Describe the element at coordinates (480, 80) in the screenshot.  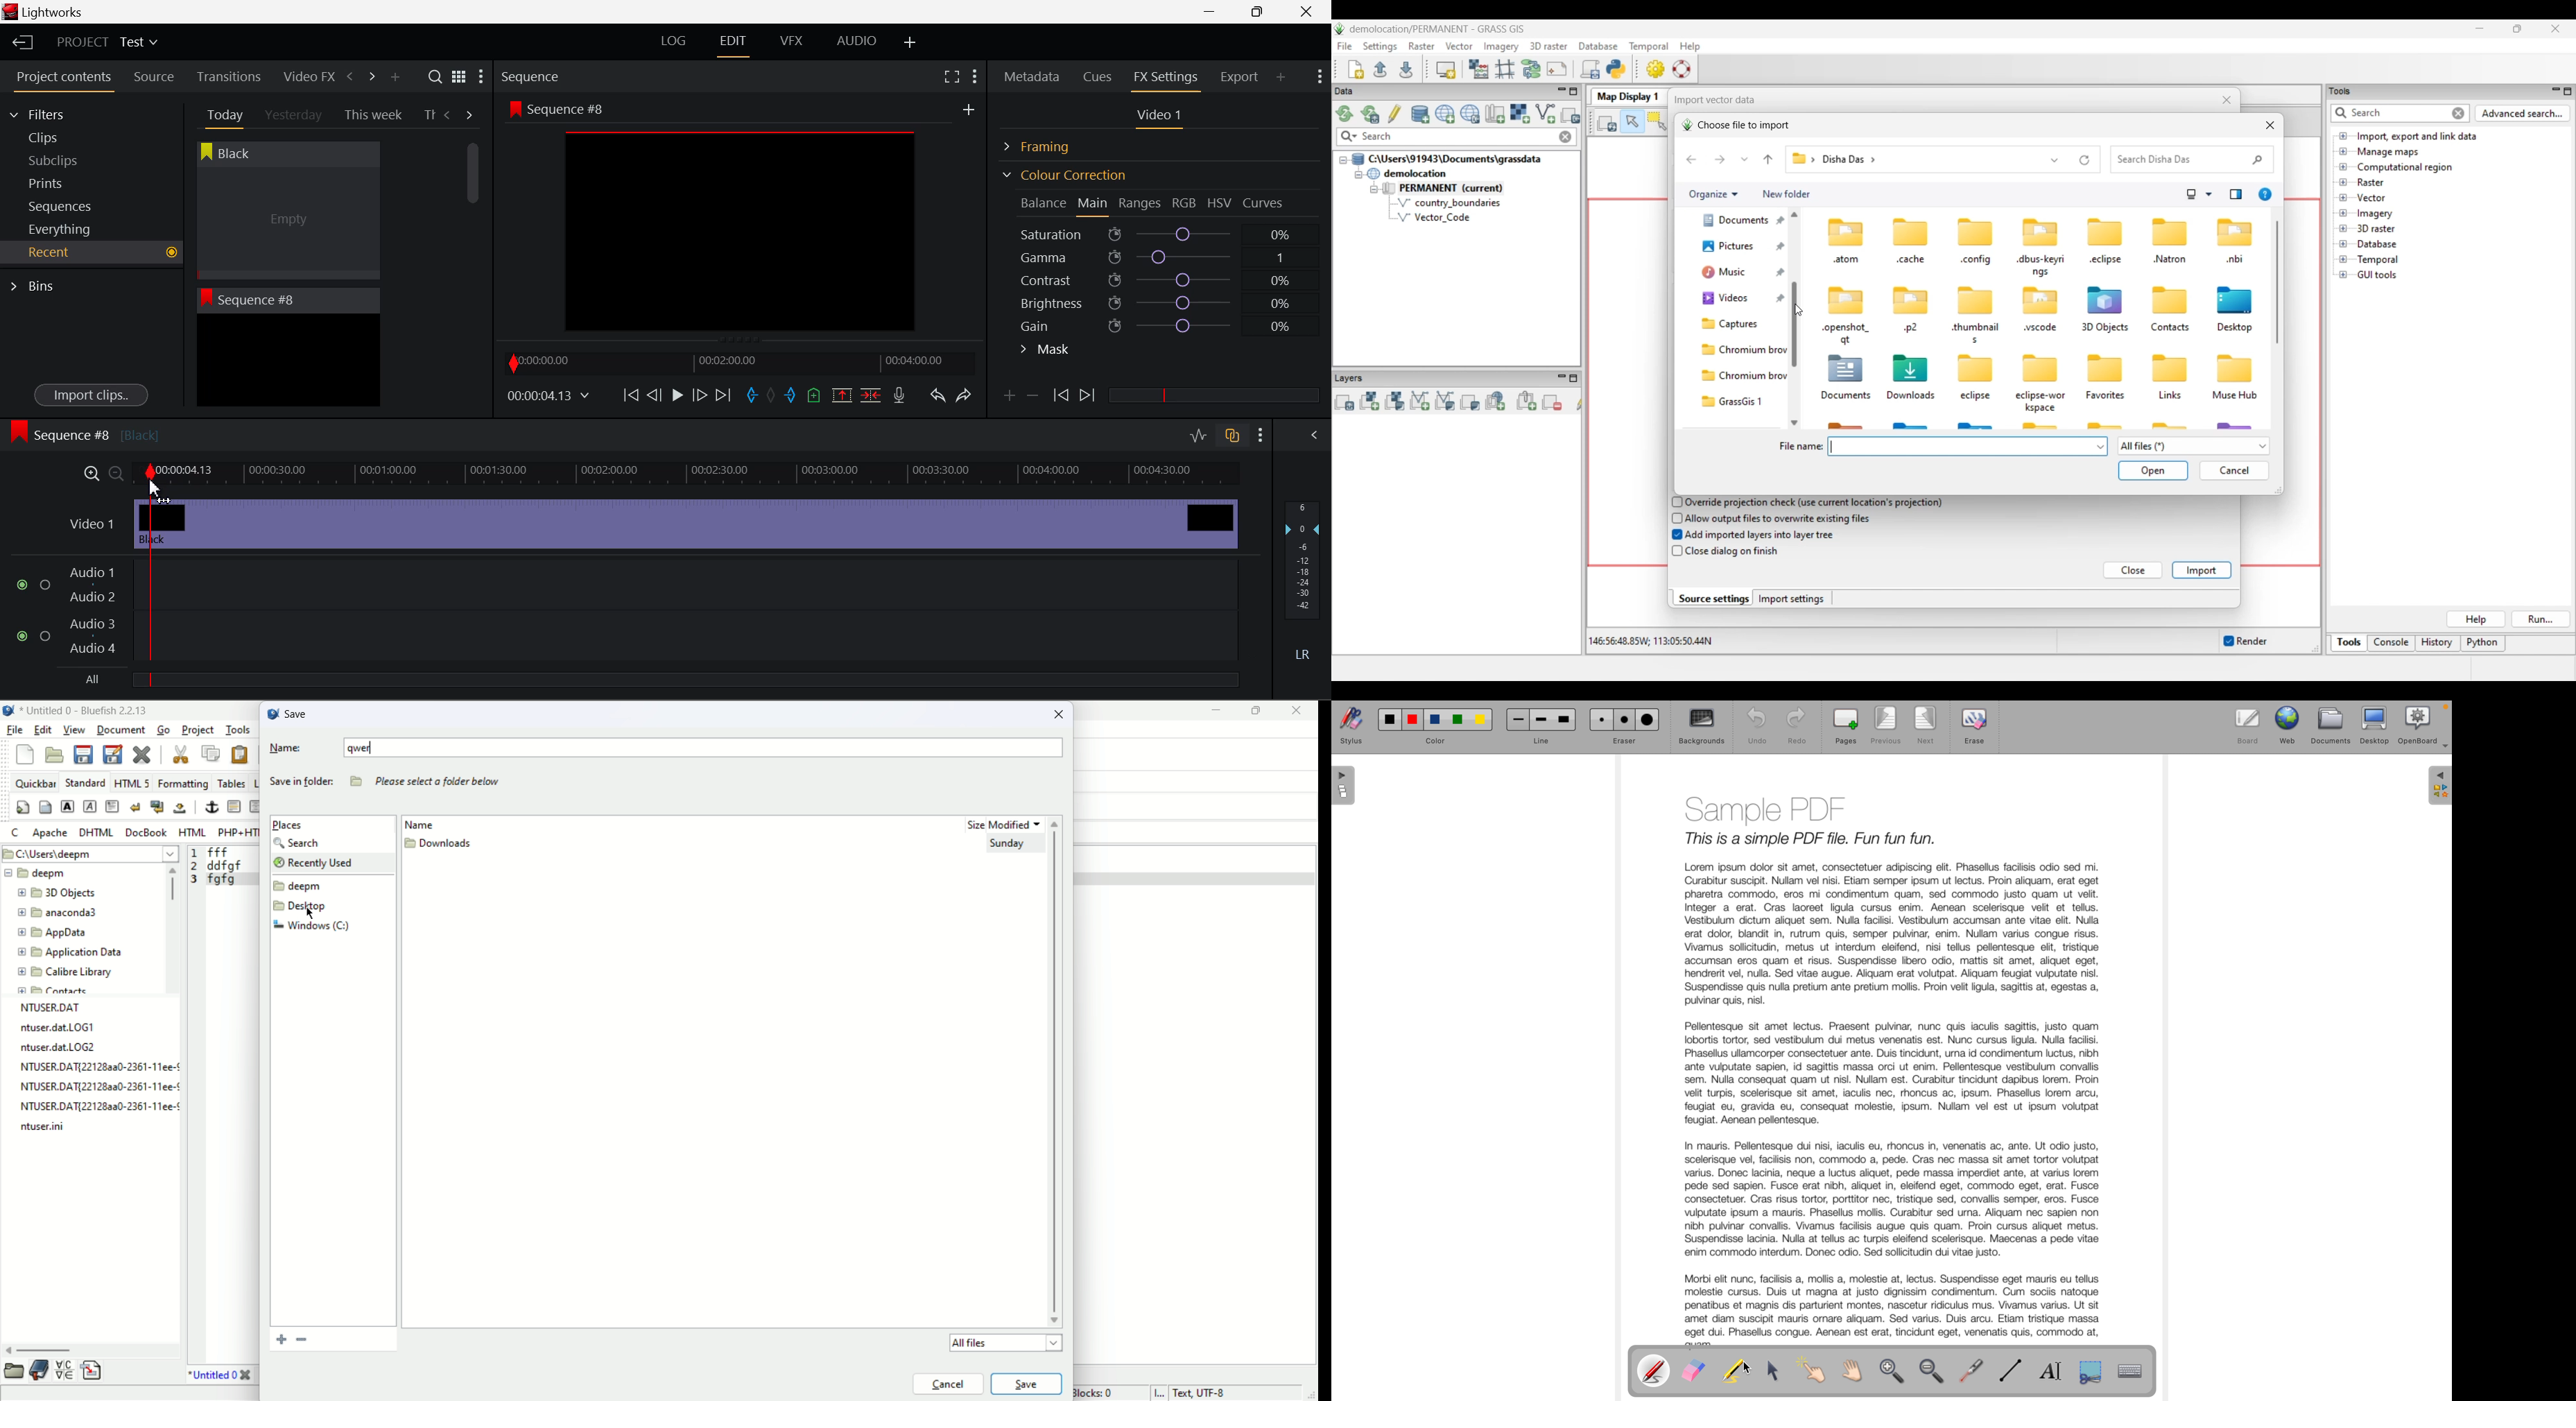
I see `Show Settings` at that location.